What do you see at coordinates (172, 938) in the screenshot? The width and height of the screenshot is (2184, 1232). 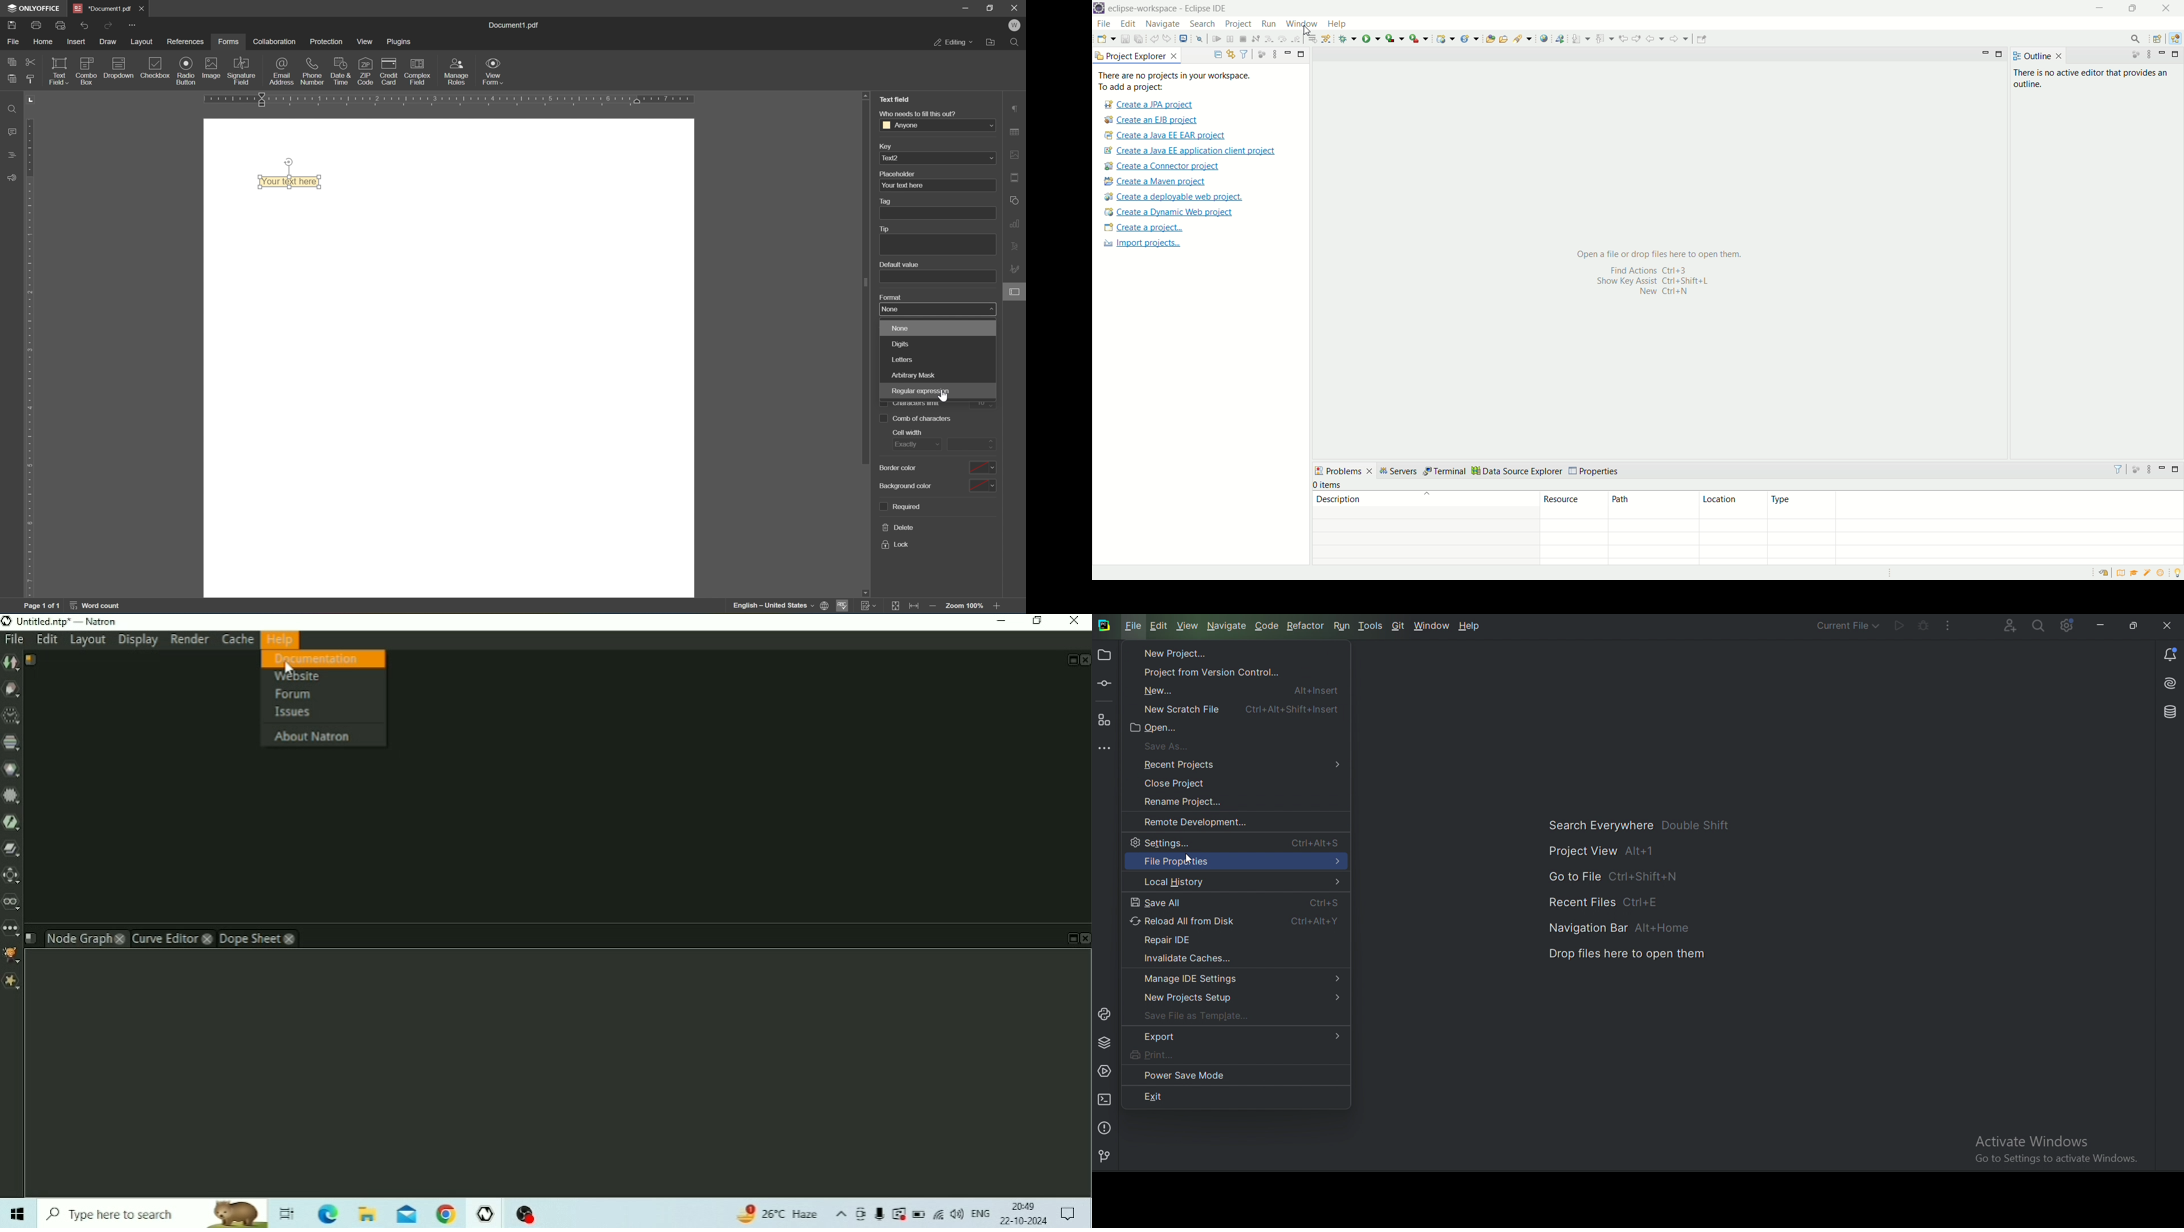 I see `Curve Editor` at bounding box center [172, 938].